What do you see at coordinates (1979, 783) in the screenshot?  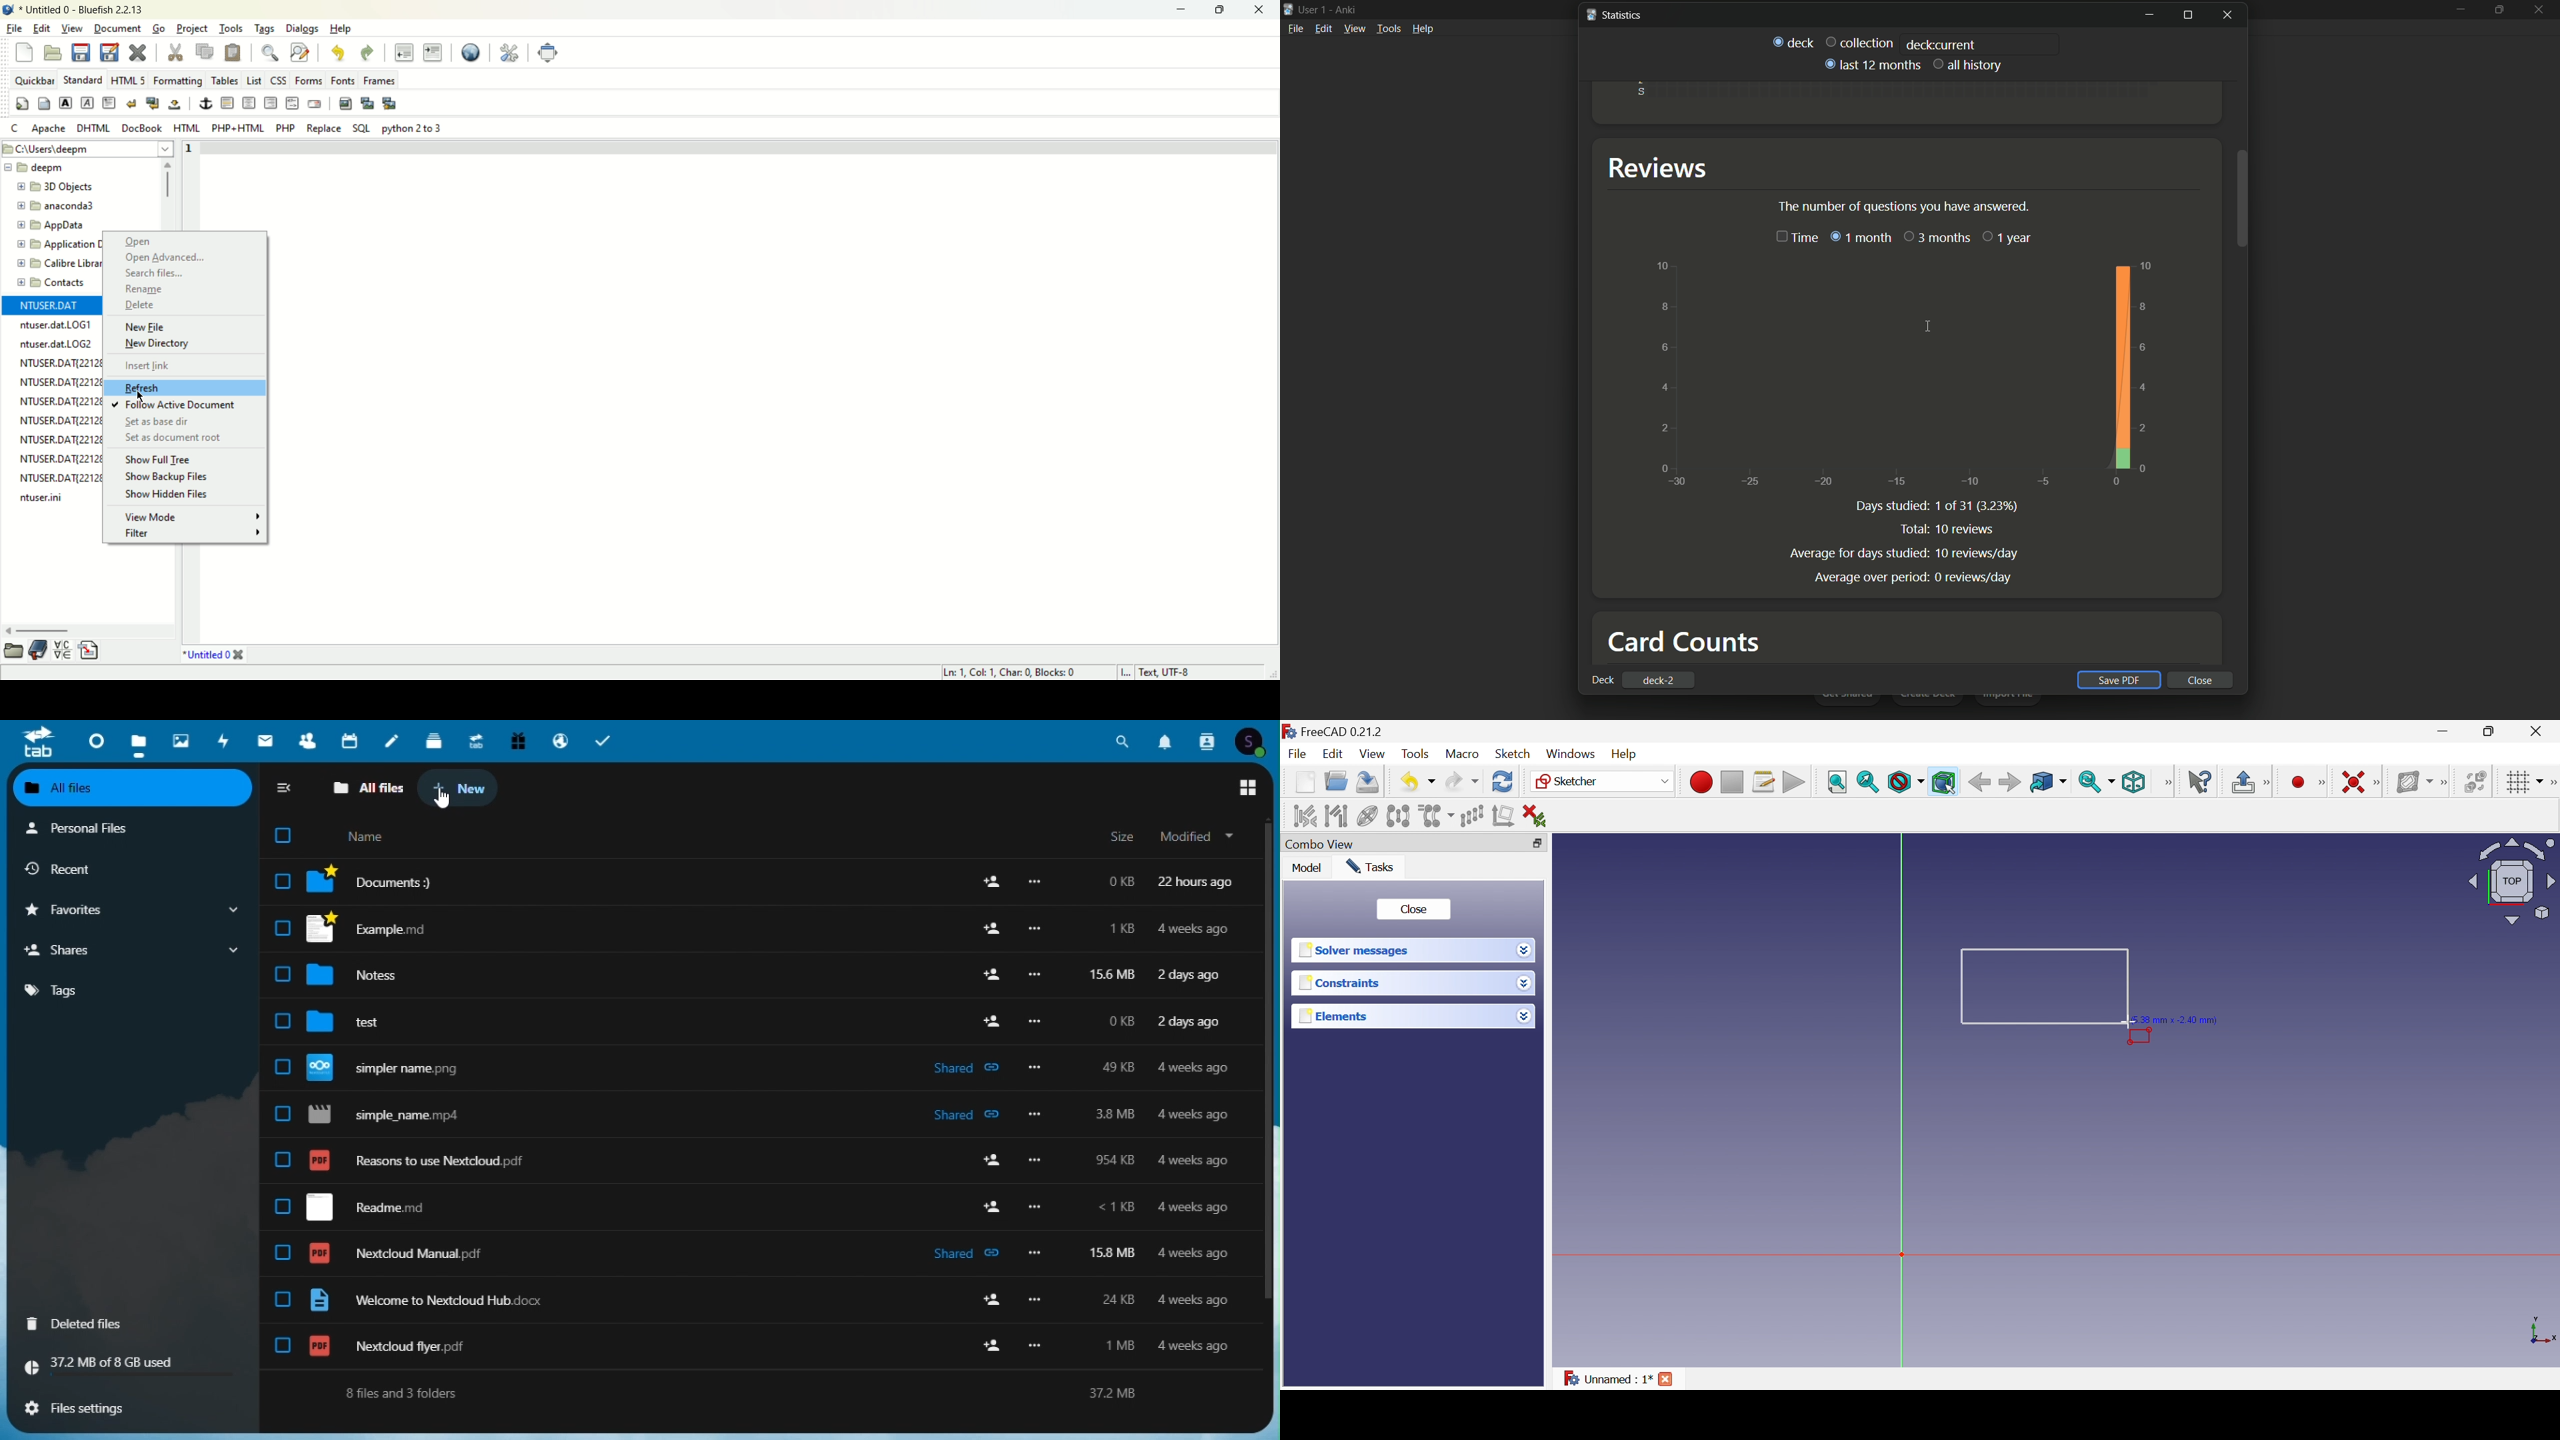 I see `Back` at bounding box center [1979, 783].